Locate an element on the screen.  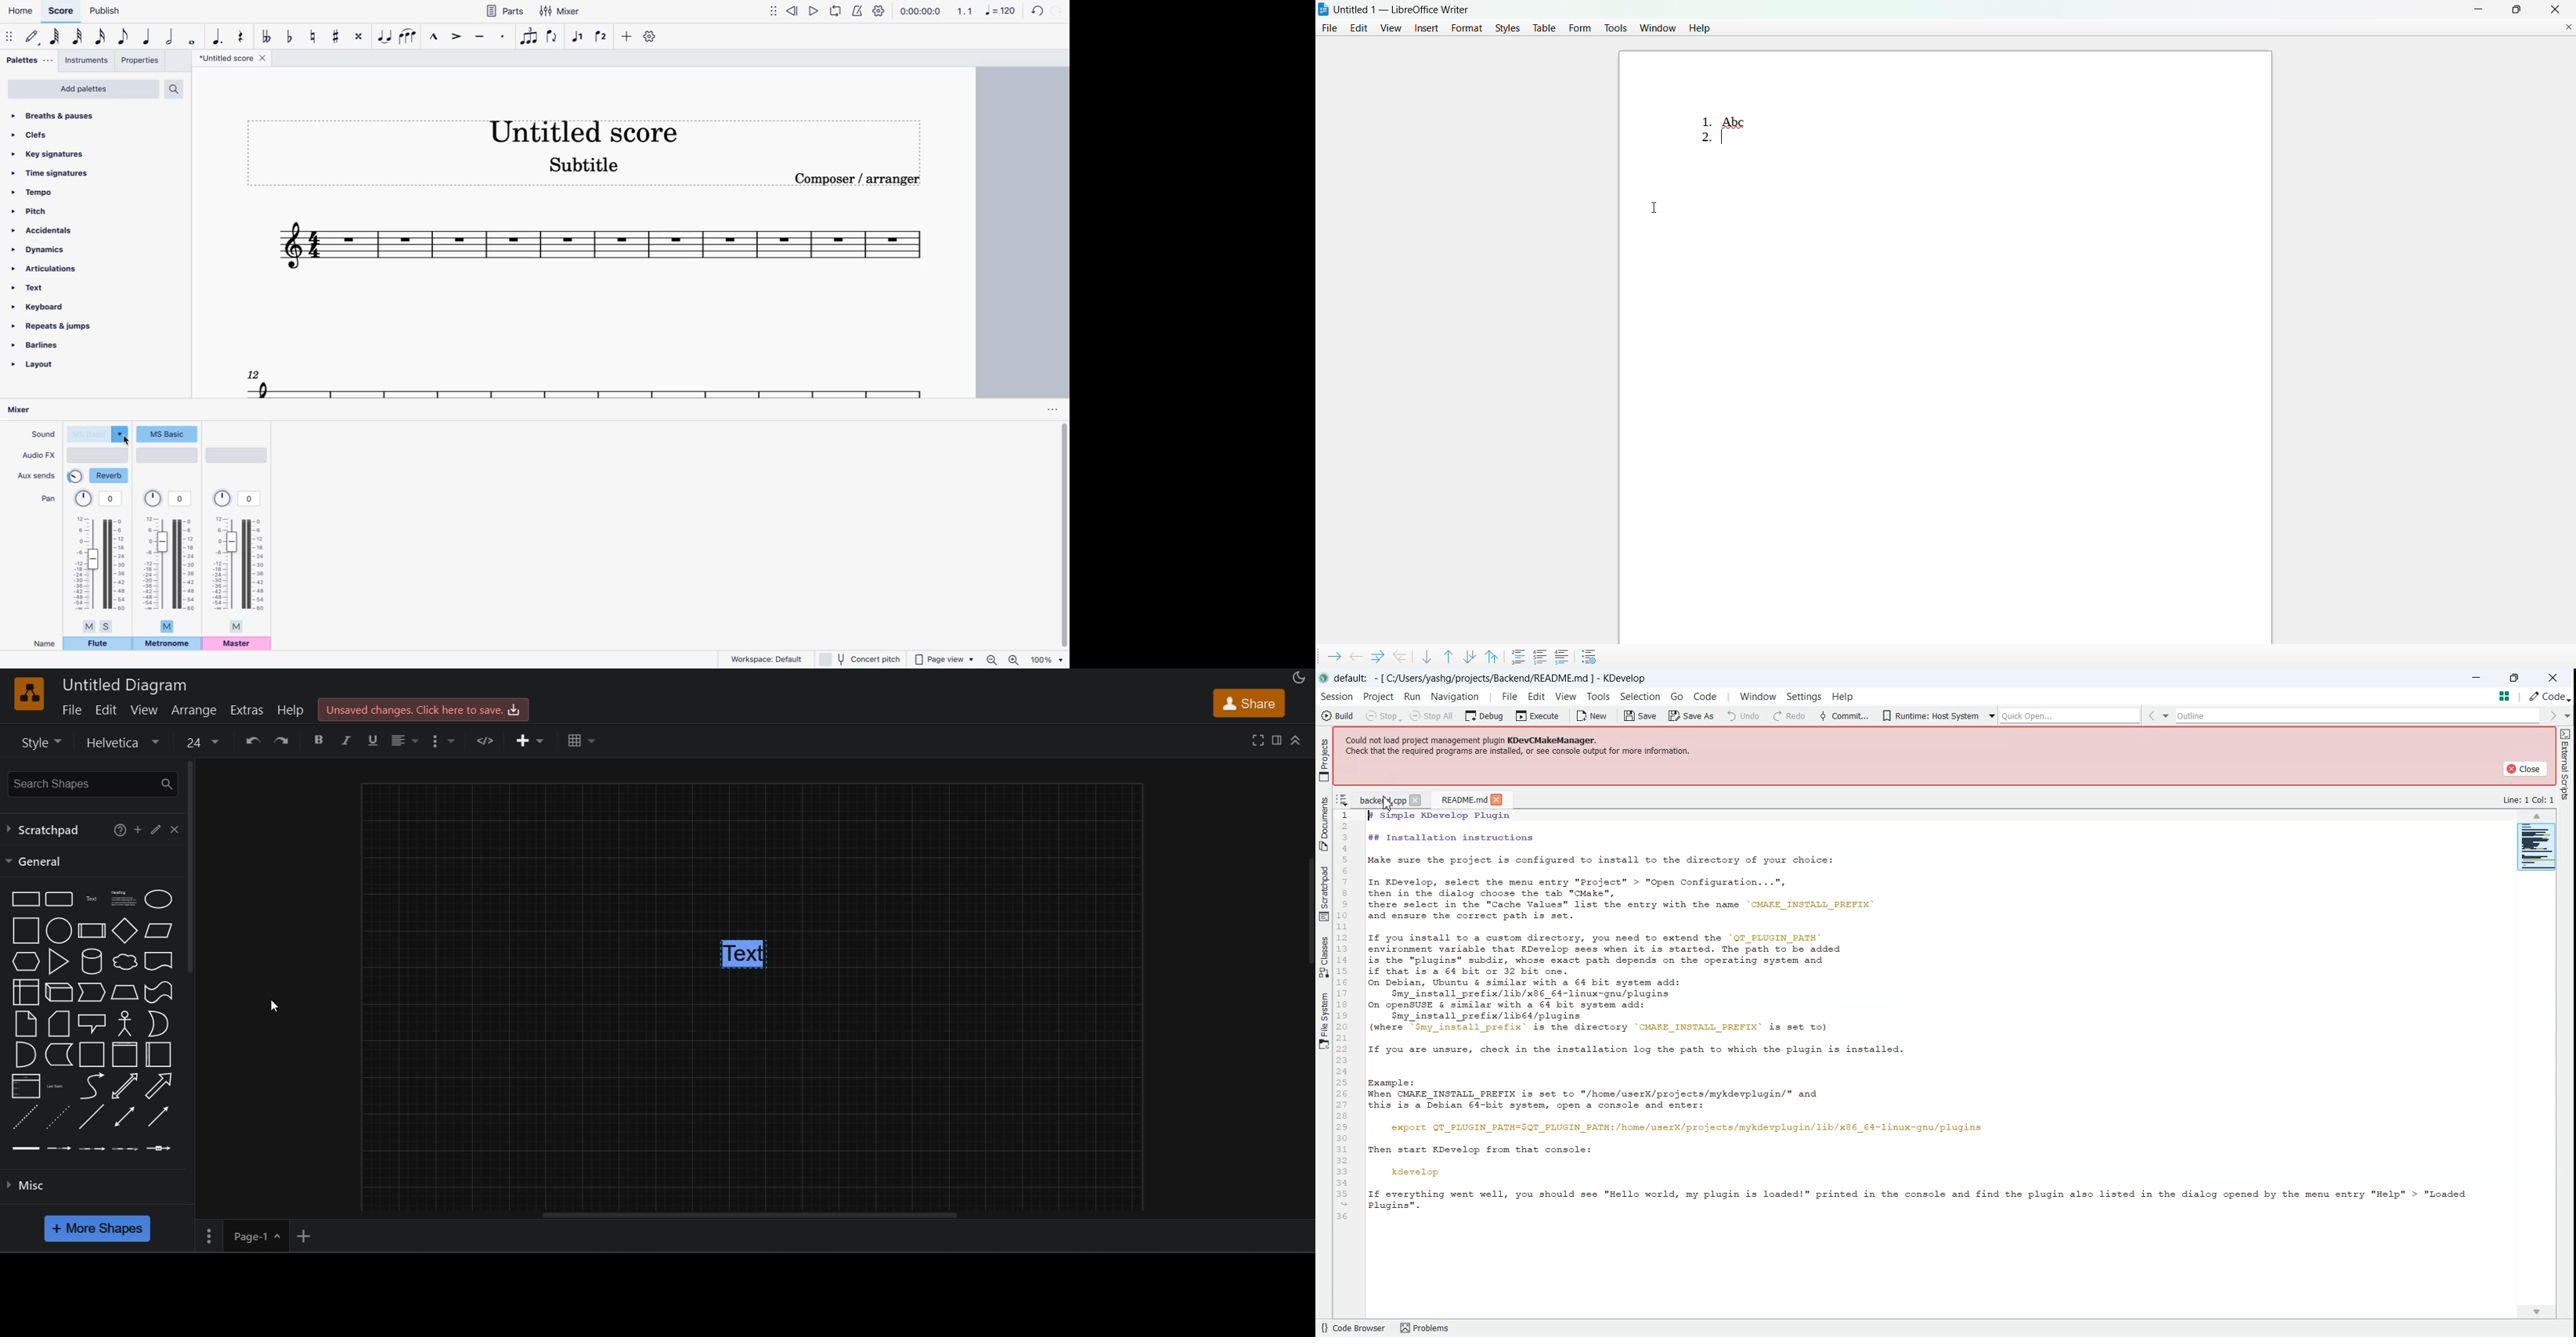
view is located at coordinates (145, 710).